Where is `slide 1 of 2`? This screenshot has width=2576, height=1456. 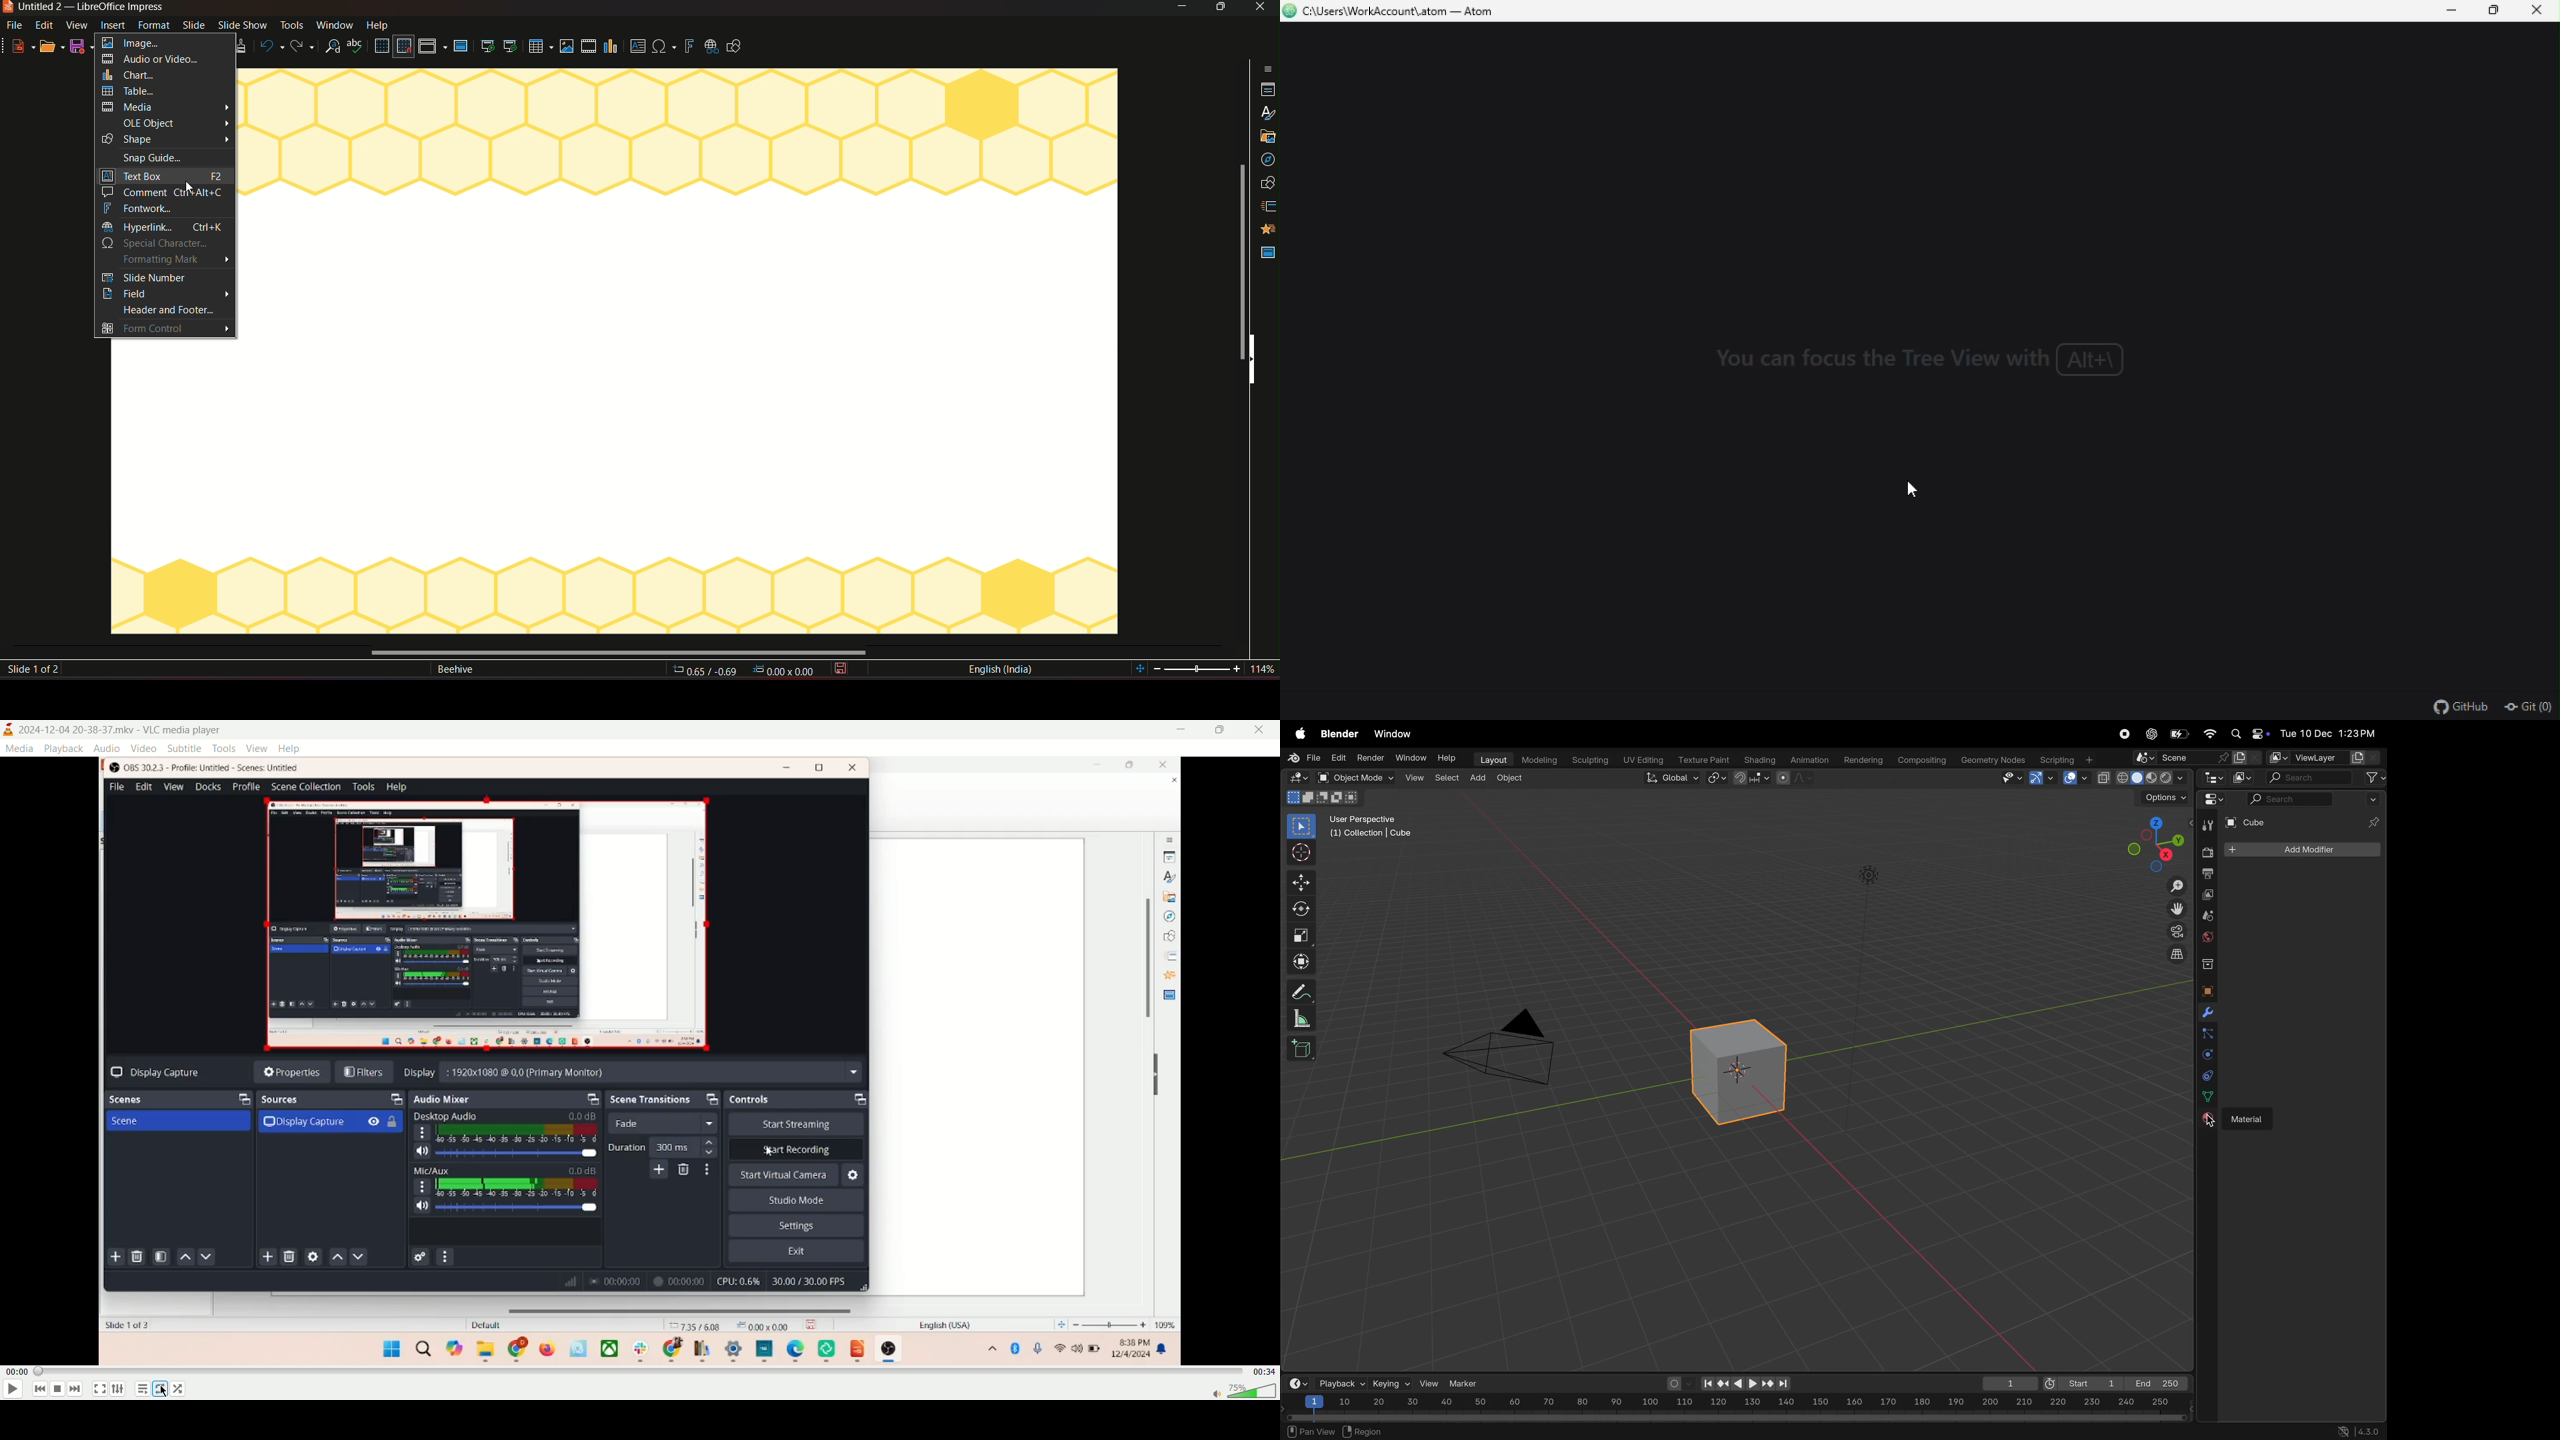 slide 1 of 2 is located at coordinates (36, 671).